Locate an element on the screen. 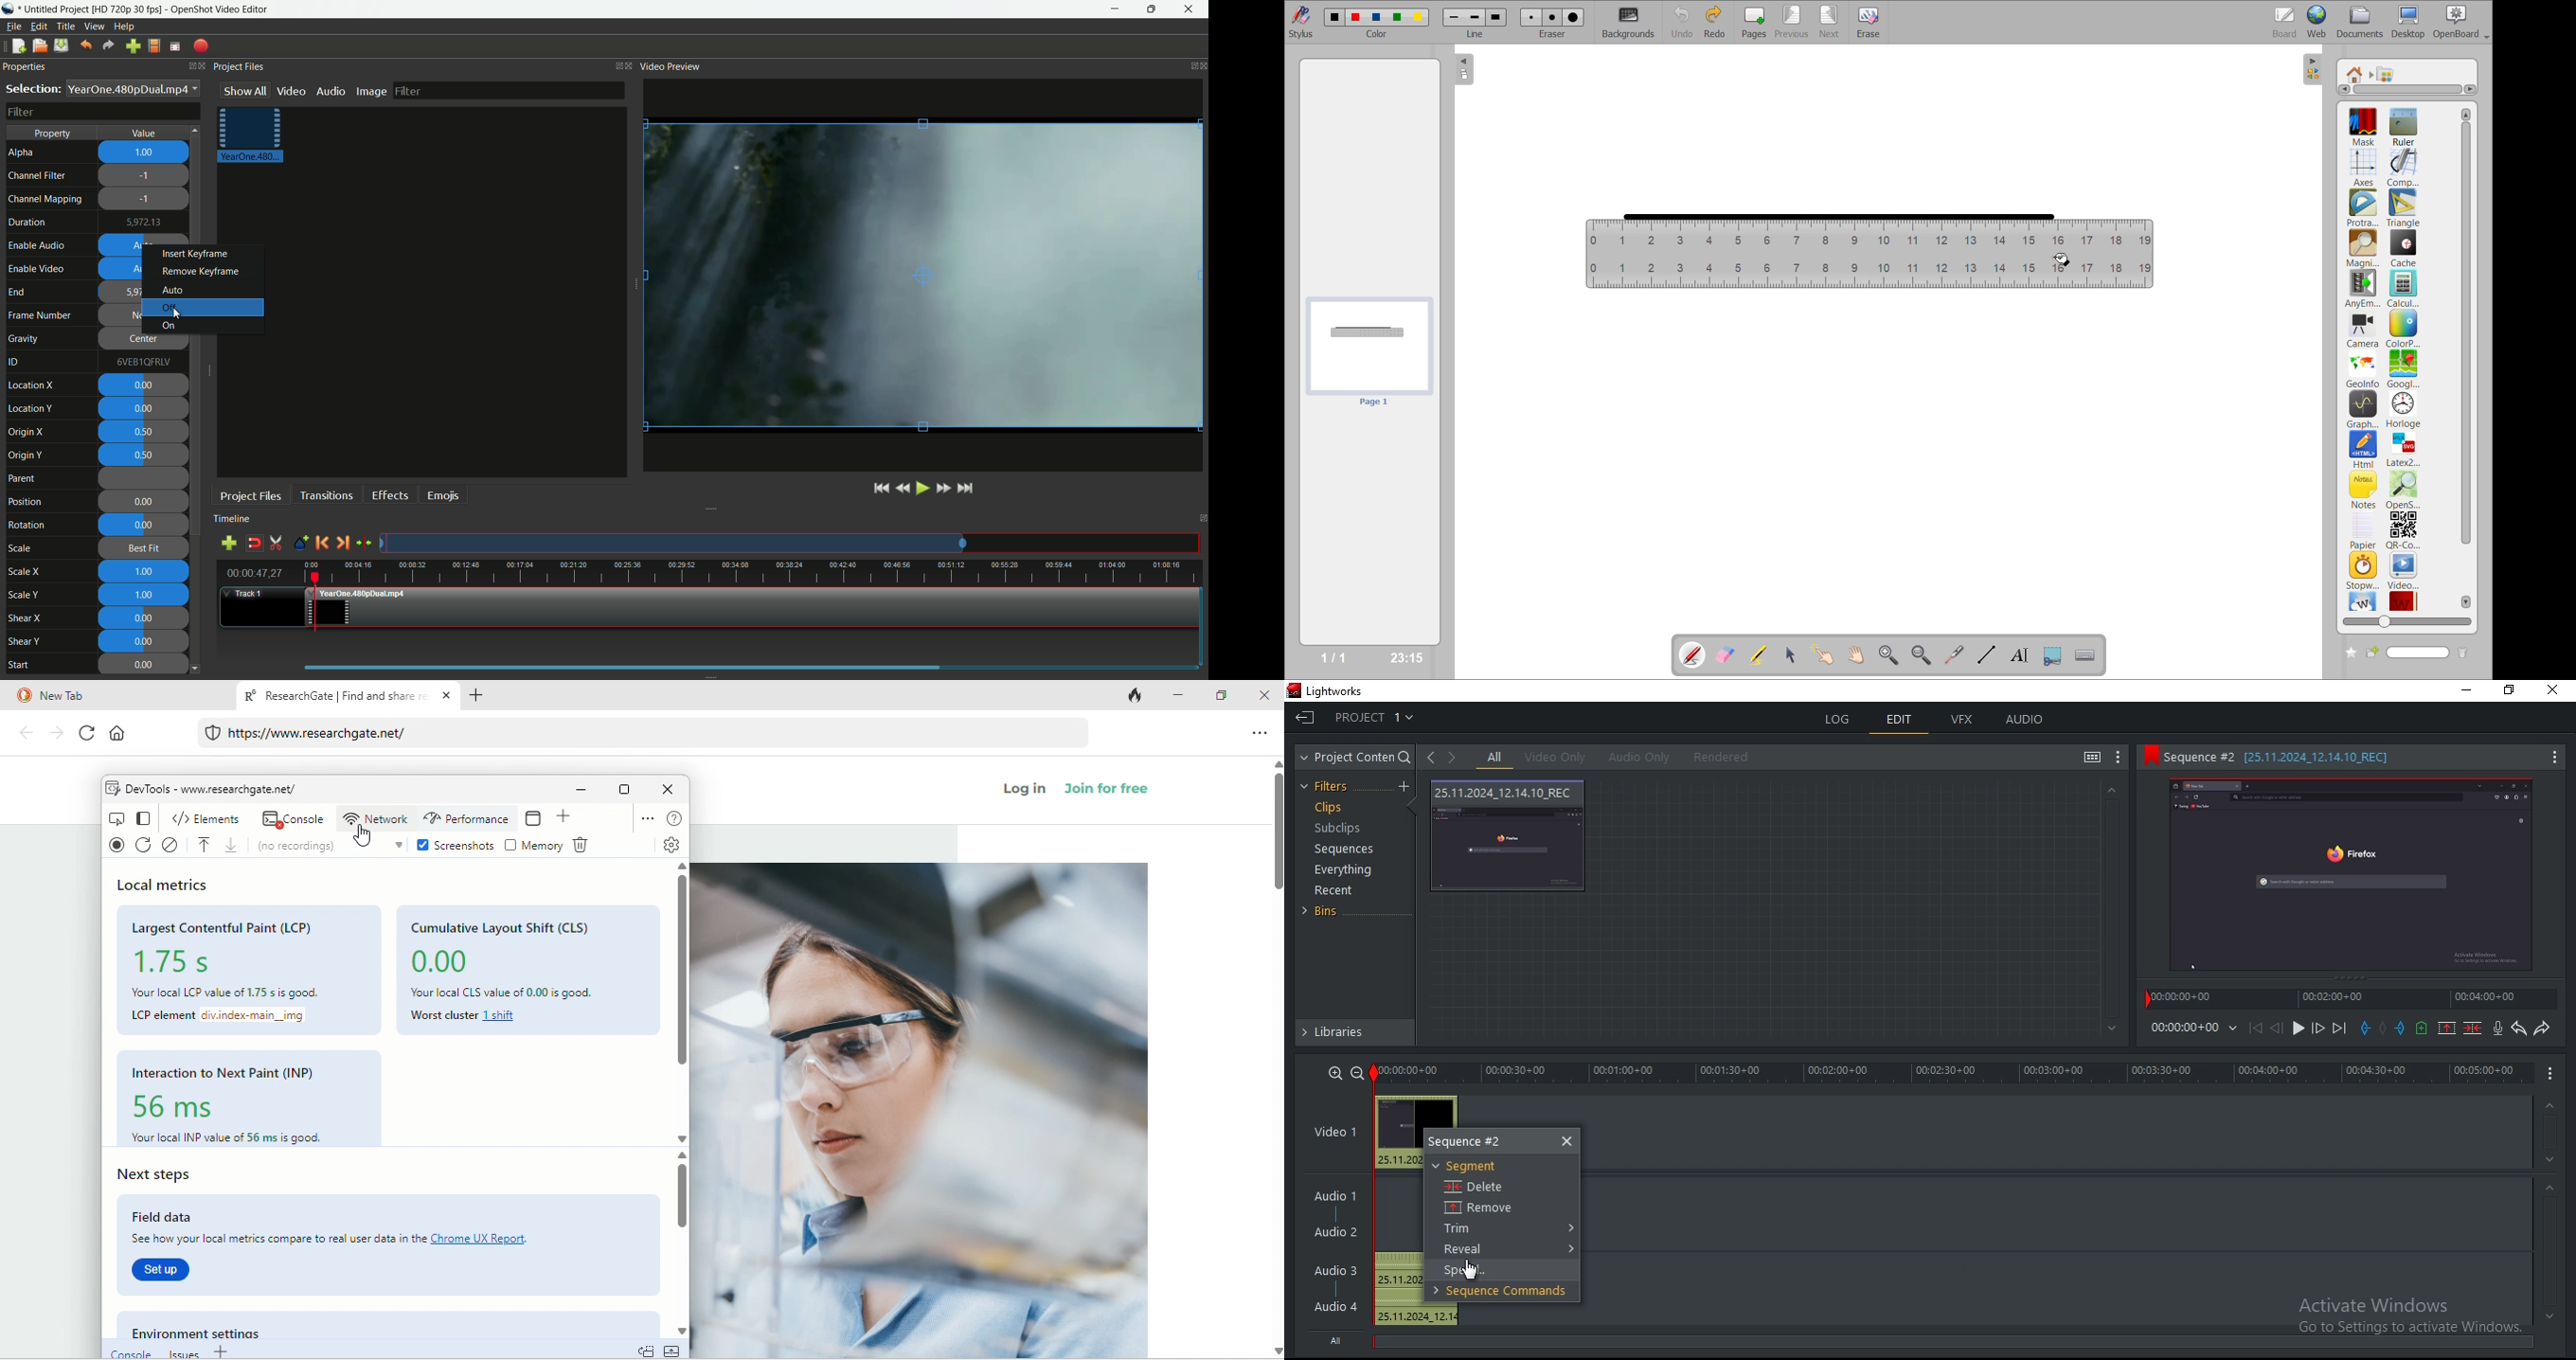 Image resolution: width=2576 pixels, height=1372 pixels. add new tab is located at coordinates (486, 697).